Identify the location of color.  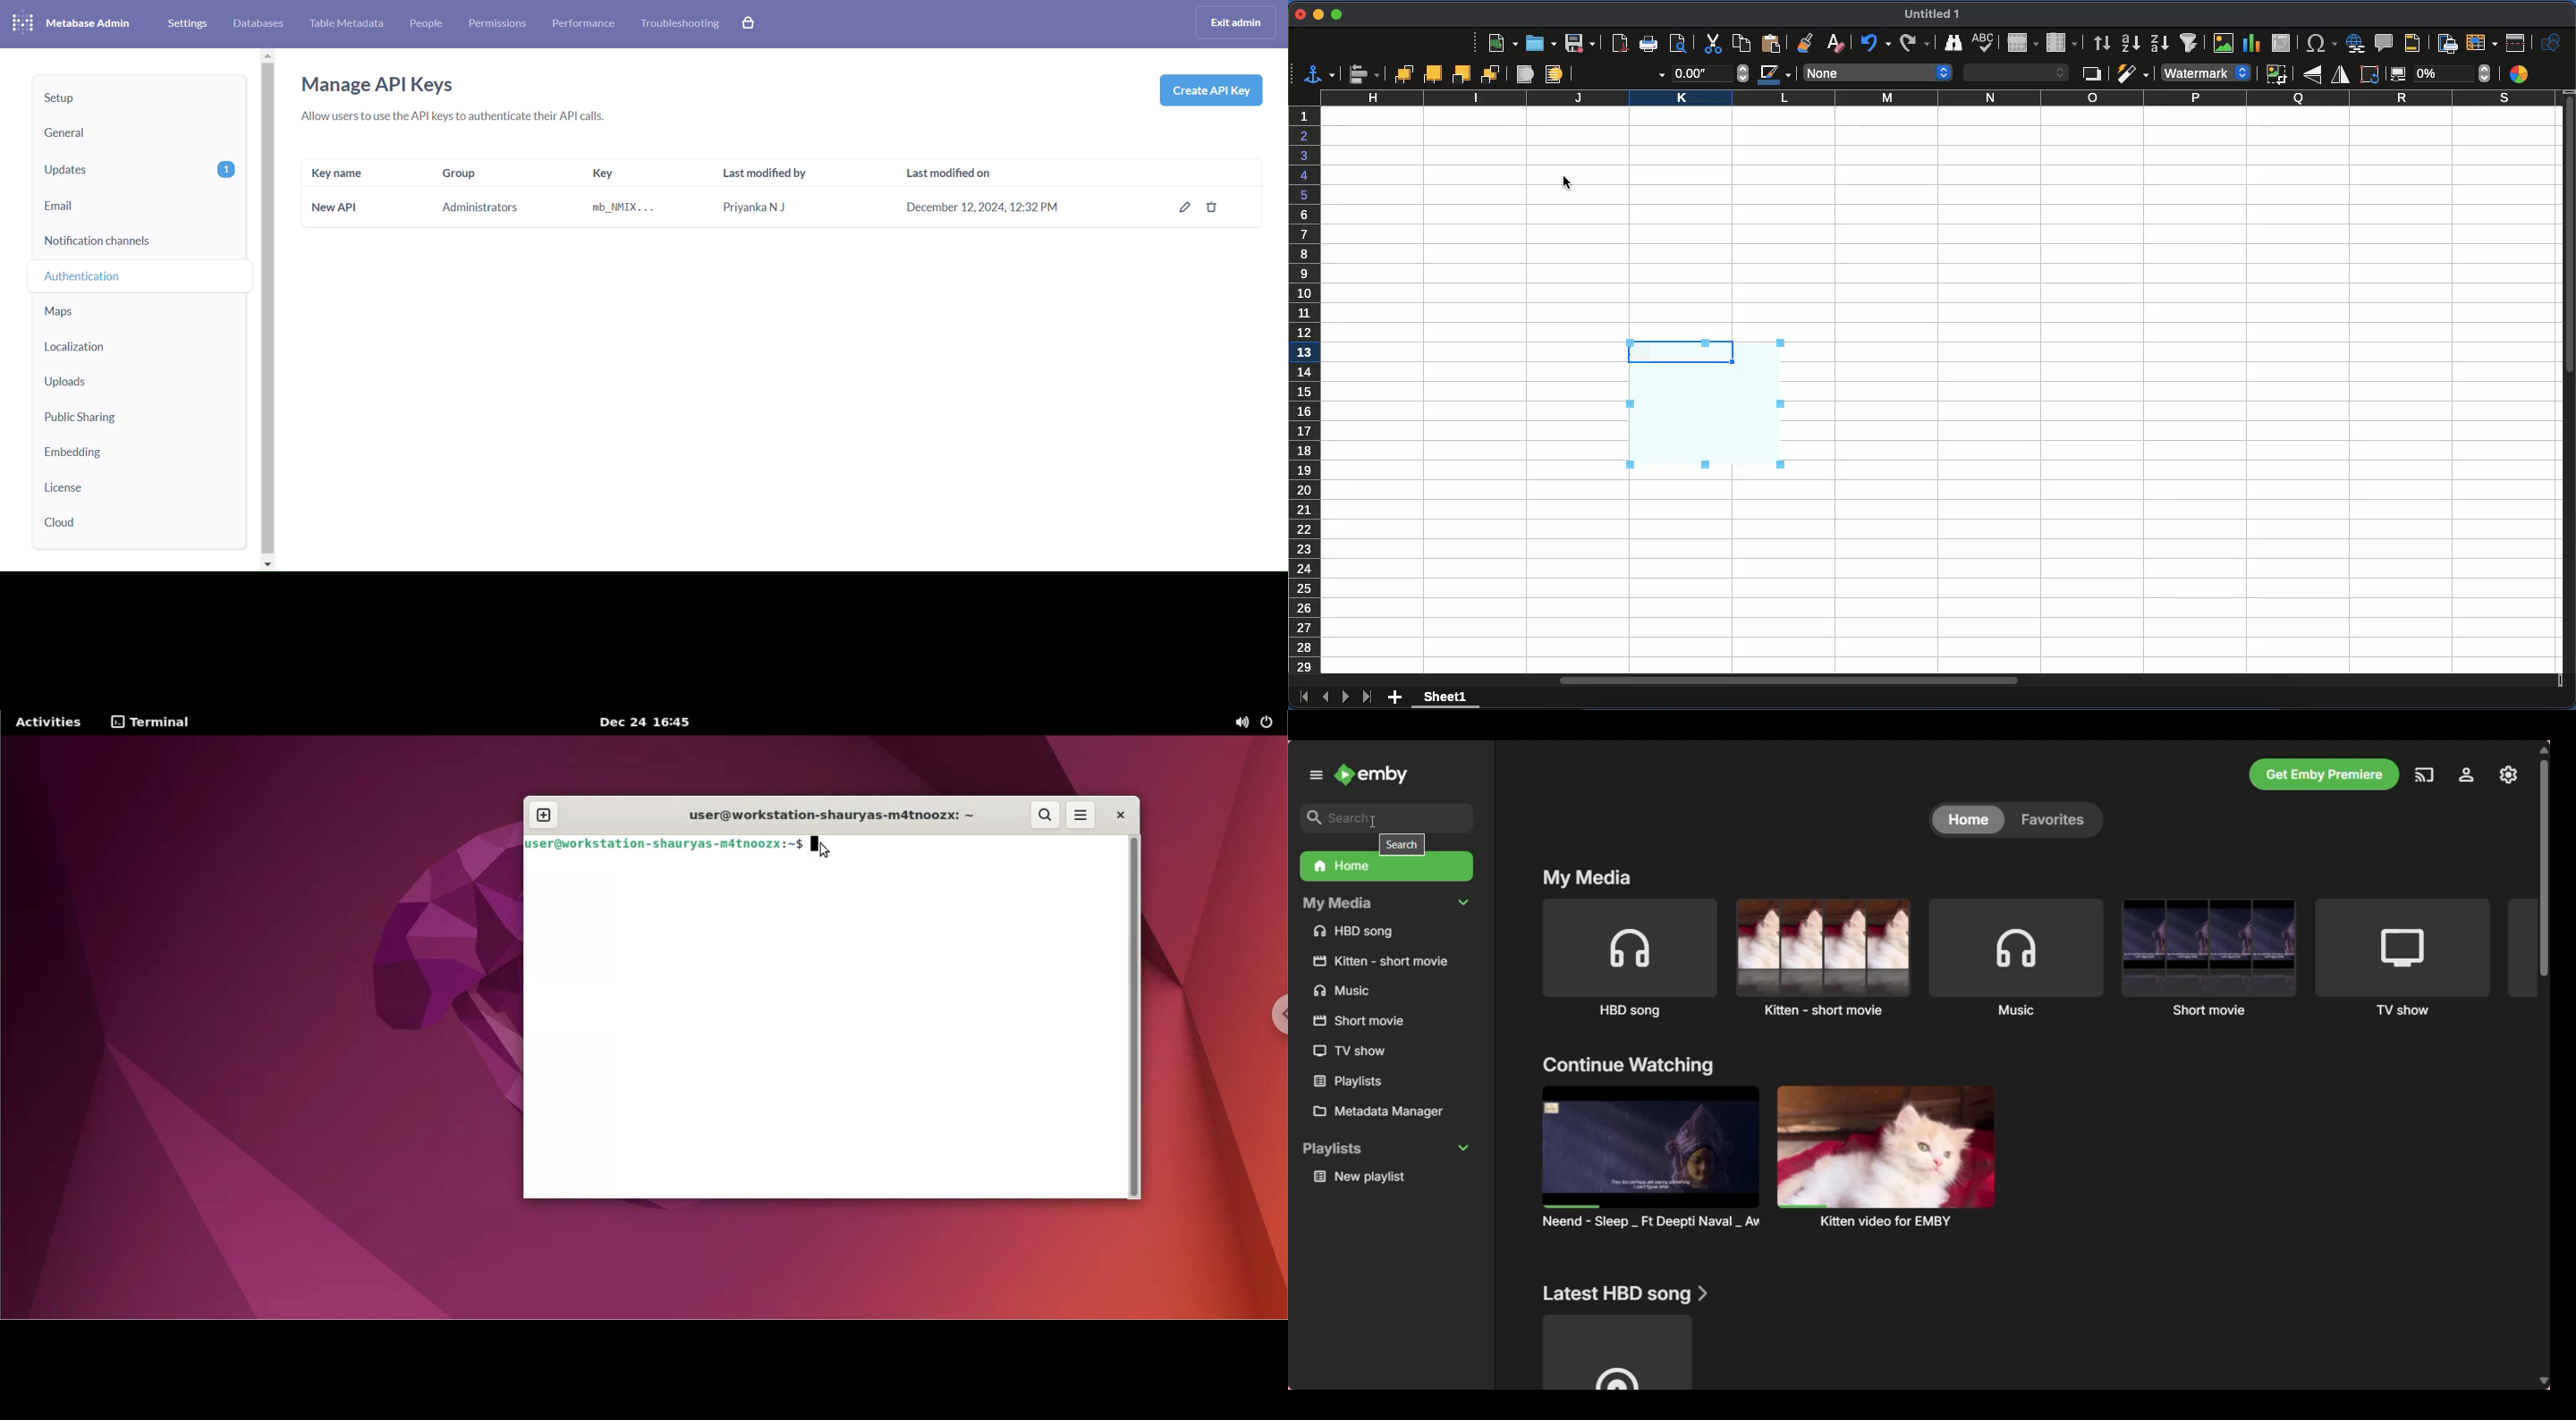
(2522, 73).